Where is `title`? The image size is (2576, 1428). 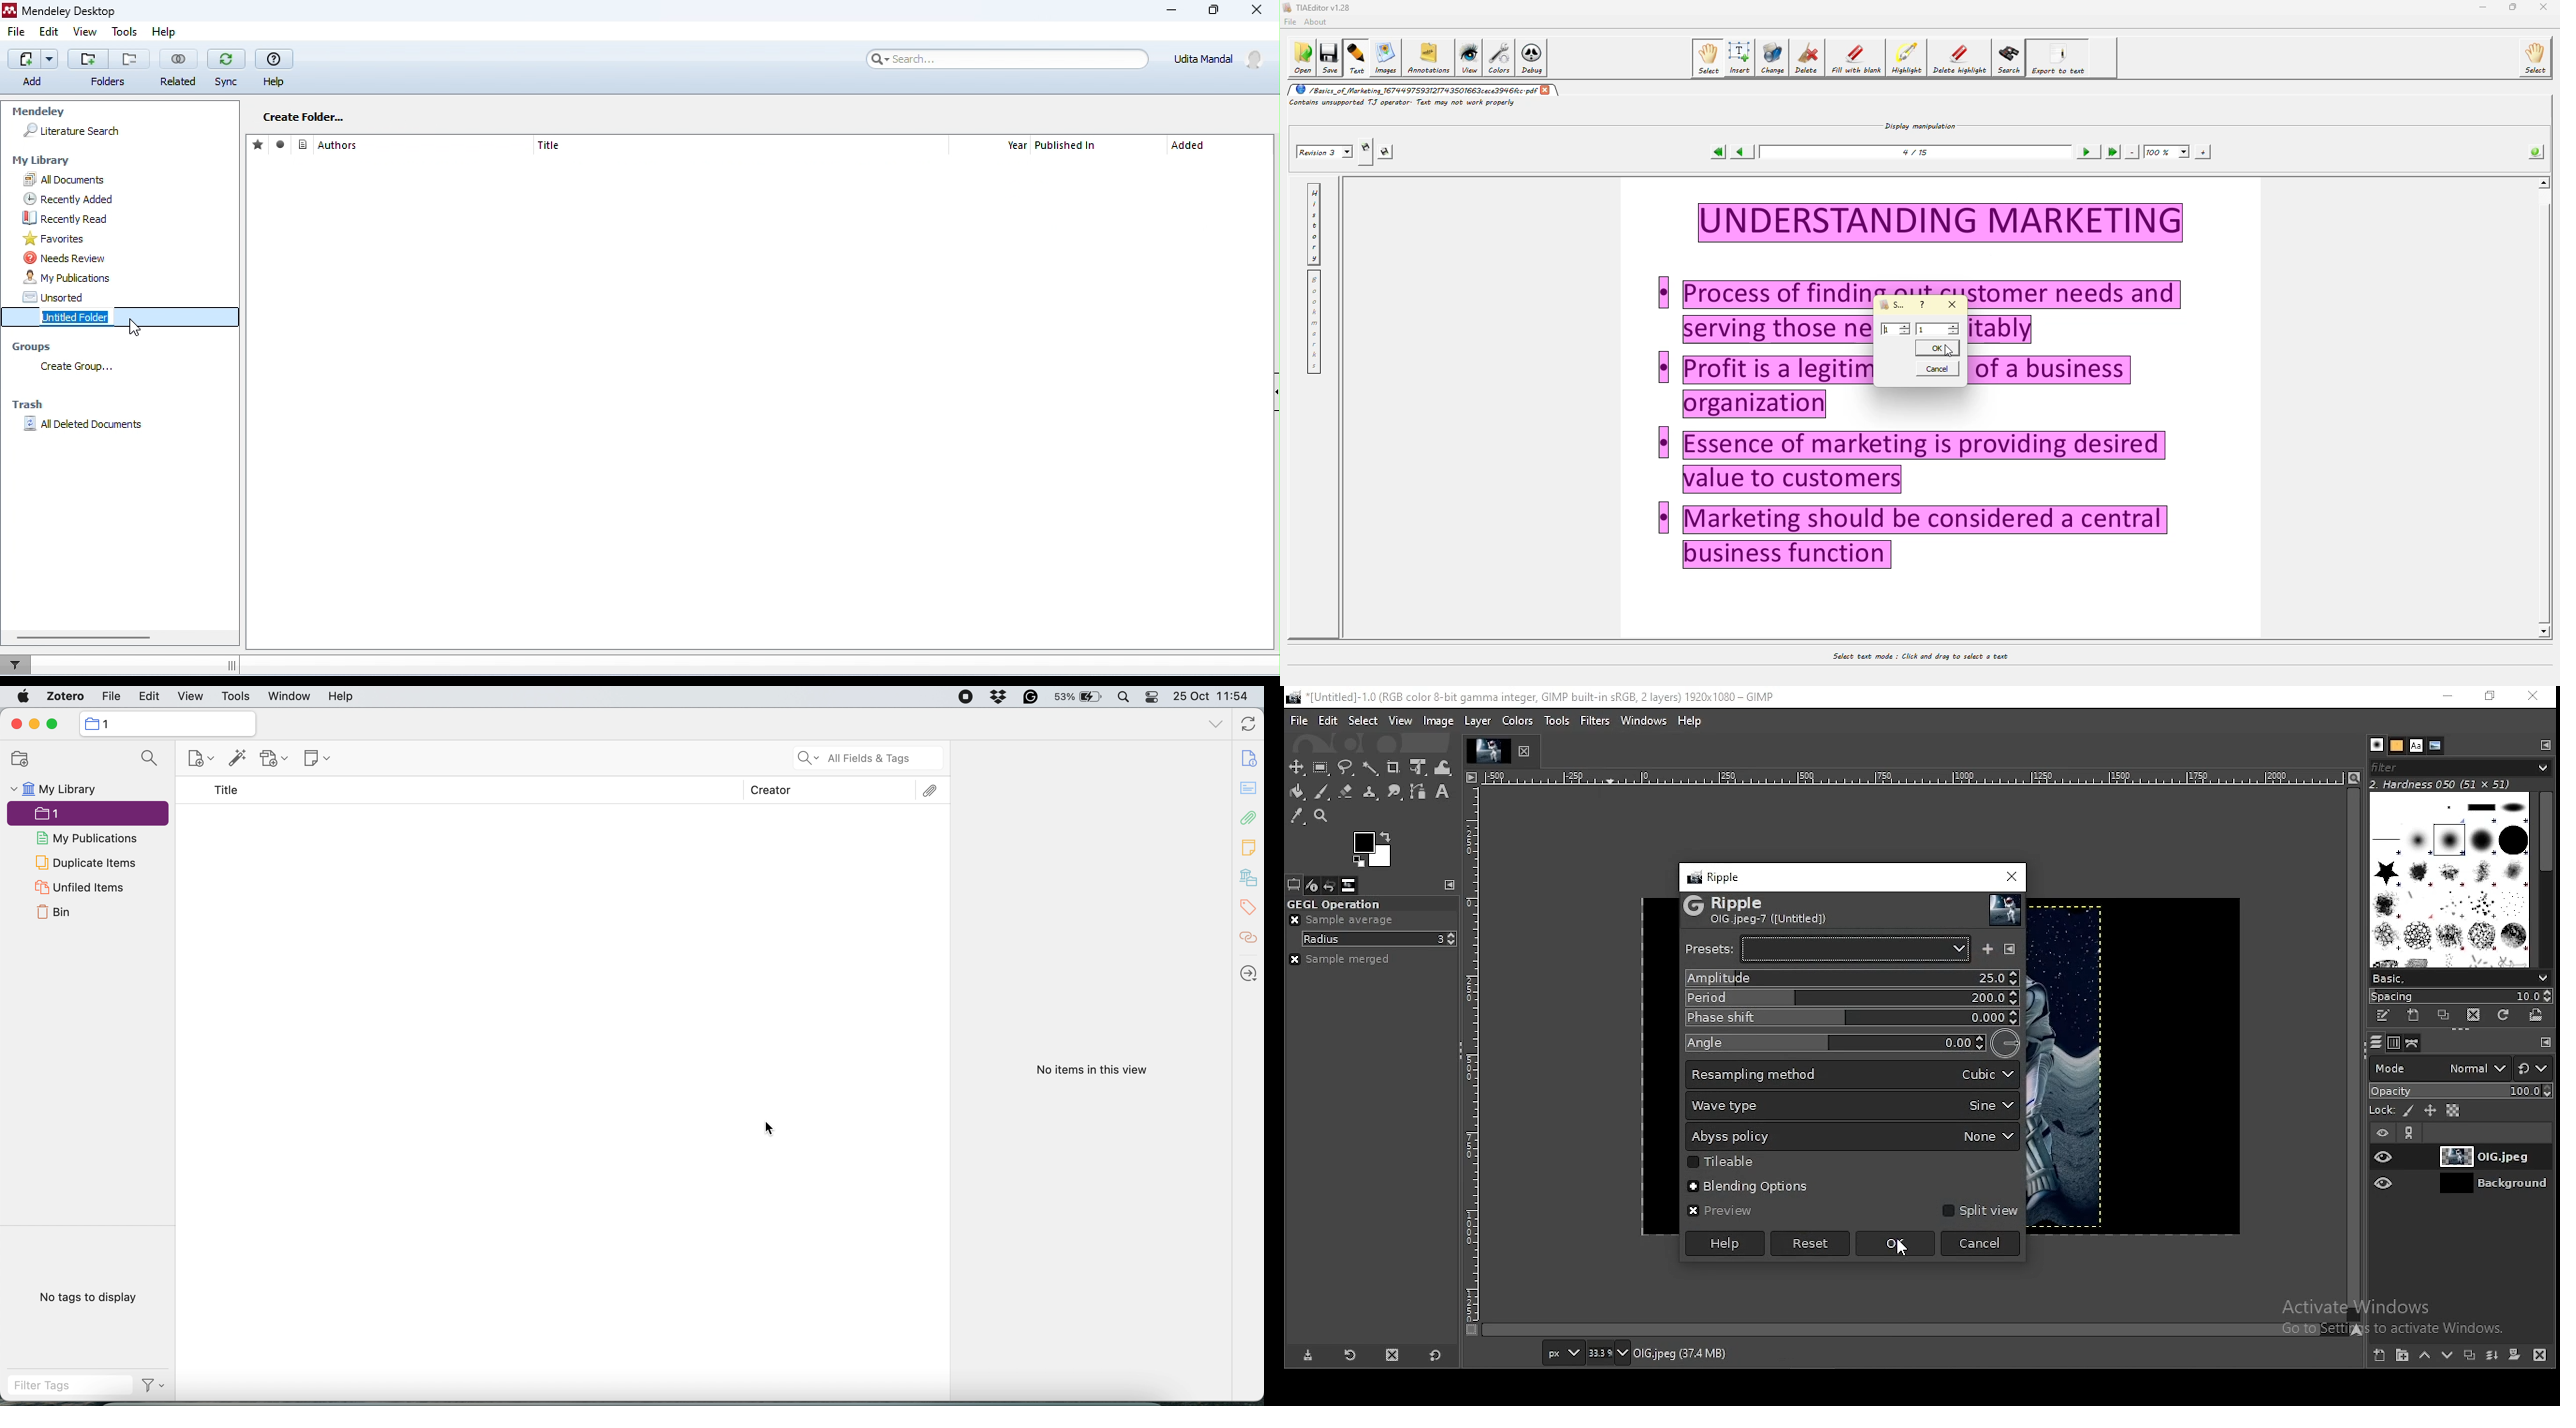 title is located at coordinates (549, 145).